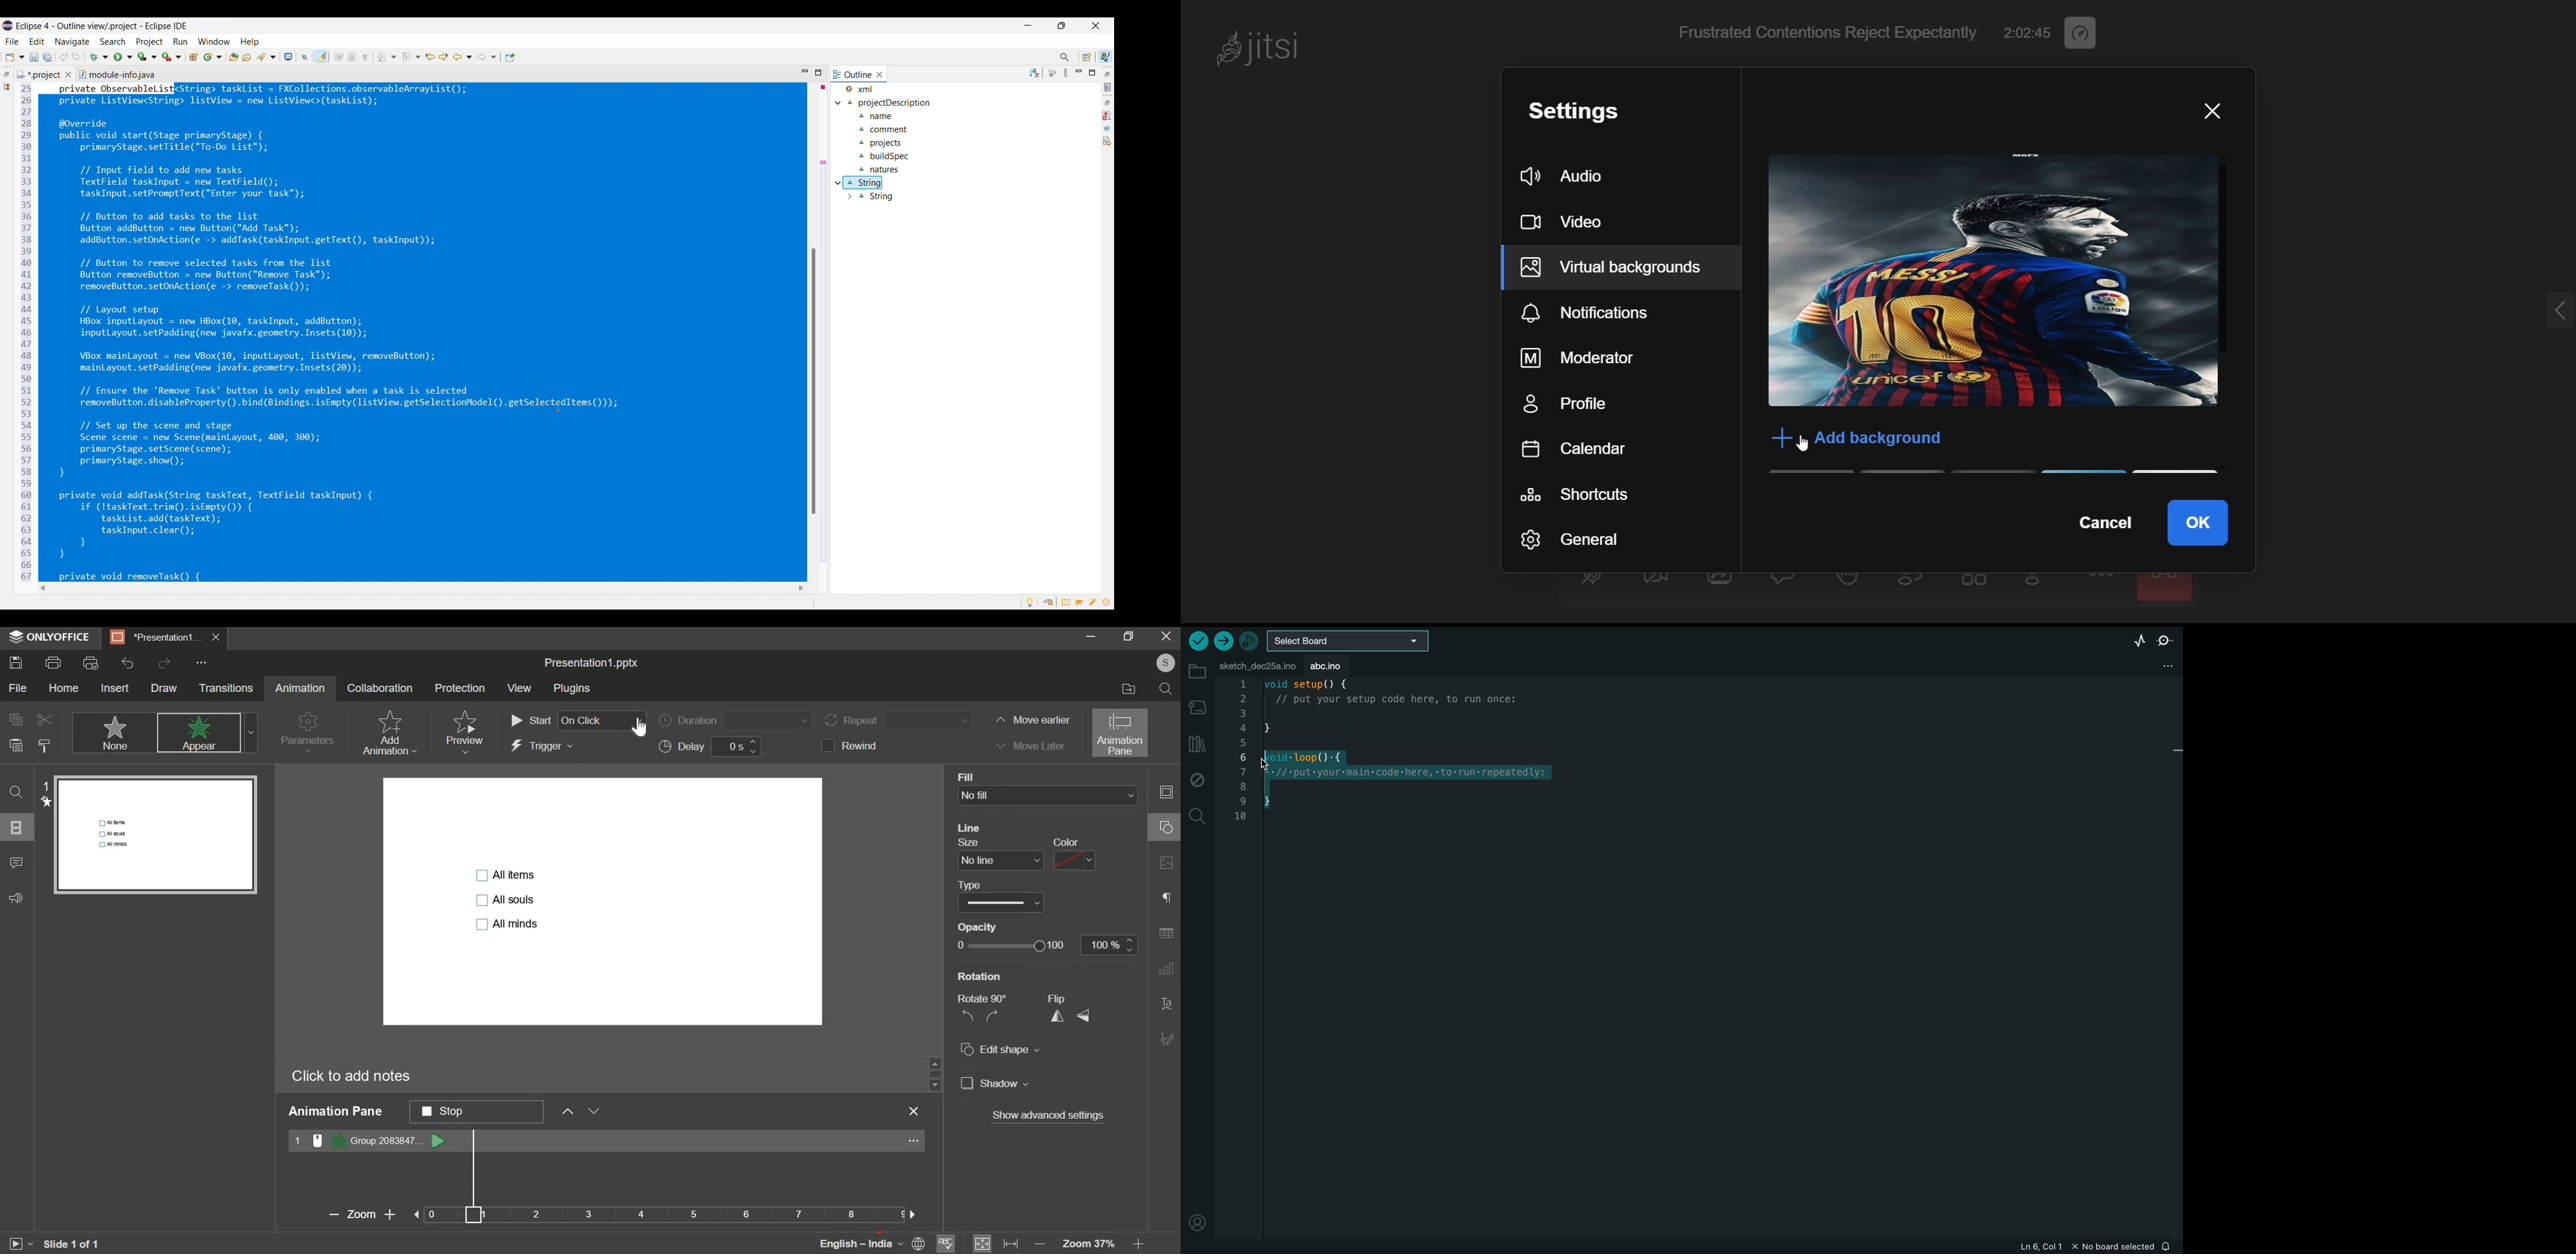  What do you see at coordinates (577, 721) in the screenshot?
I see `start order` at bounding box center [577, 721].